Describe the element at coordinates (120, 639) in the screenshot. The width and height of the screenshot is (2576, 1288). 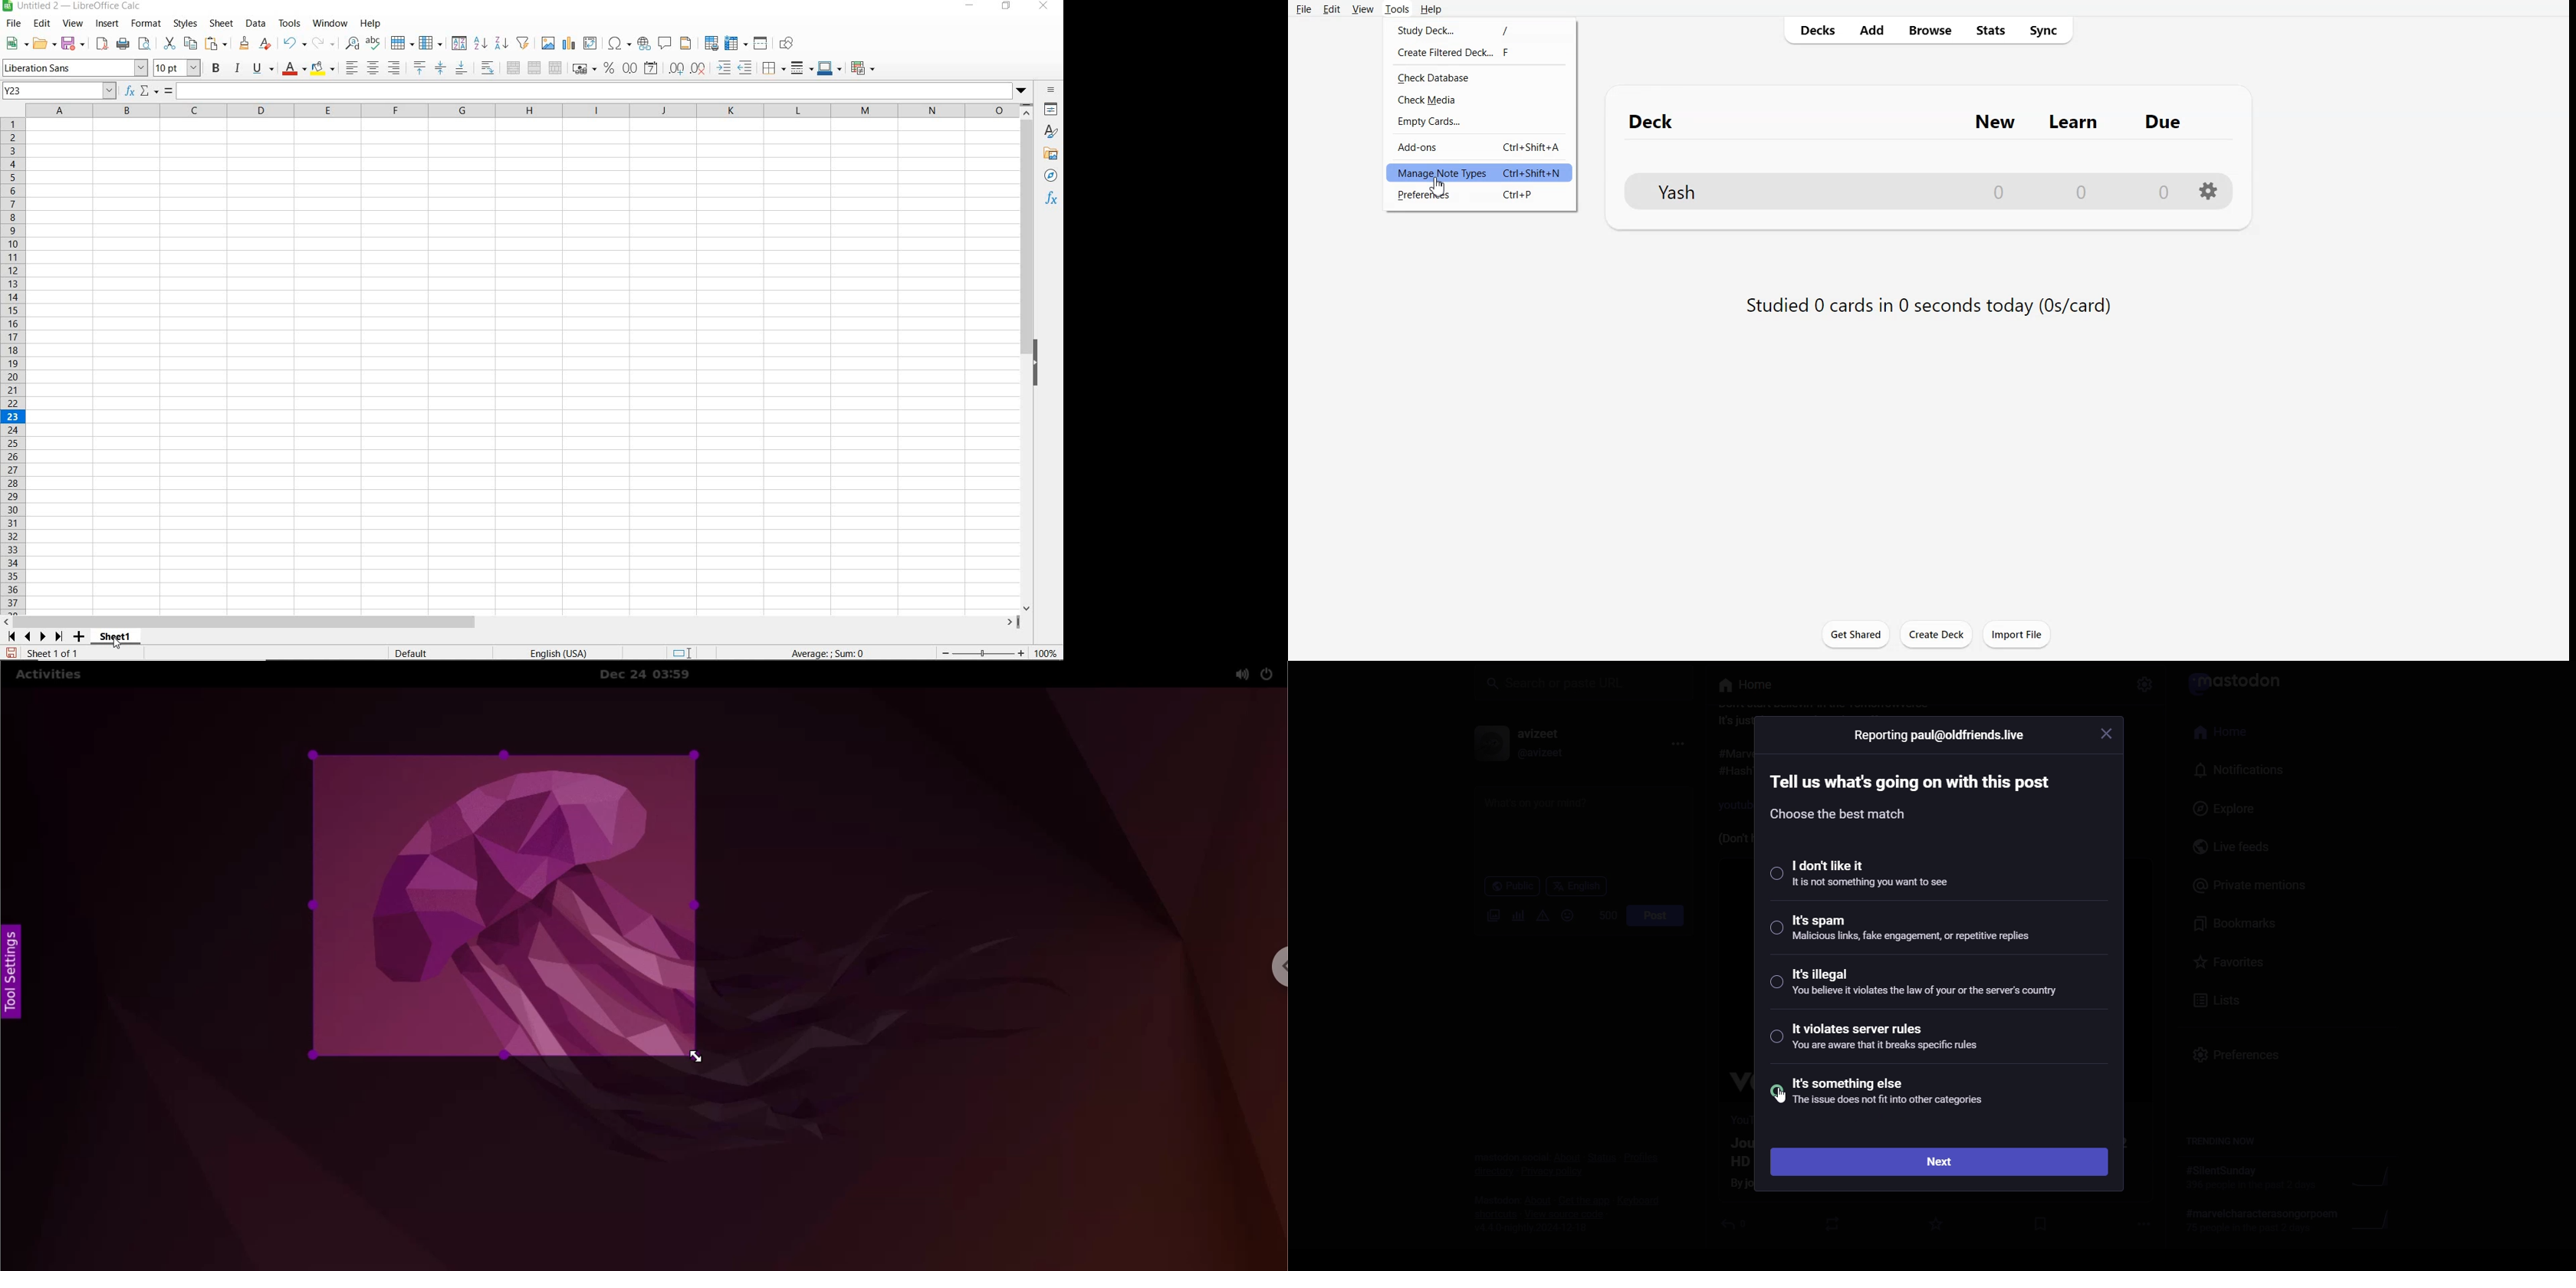
I see `SHEET1` at that location.